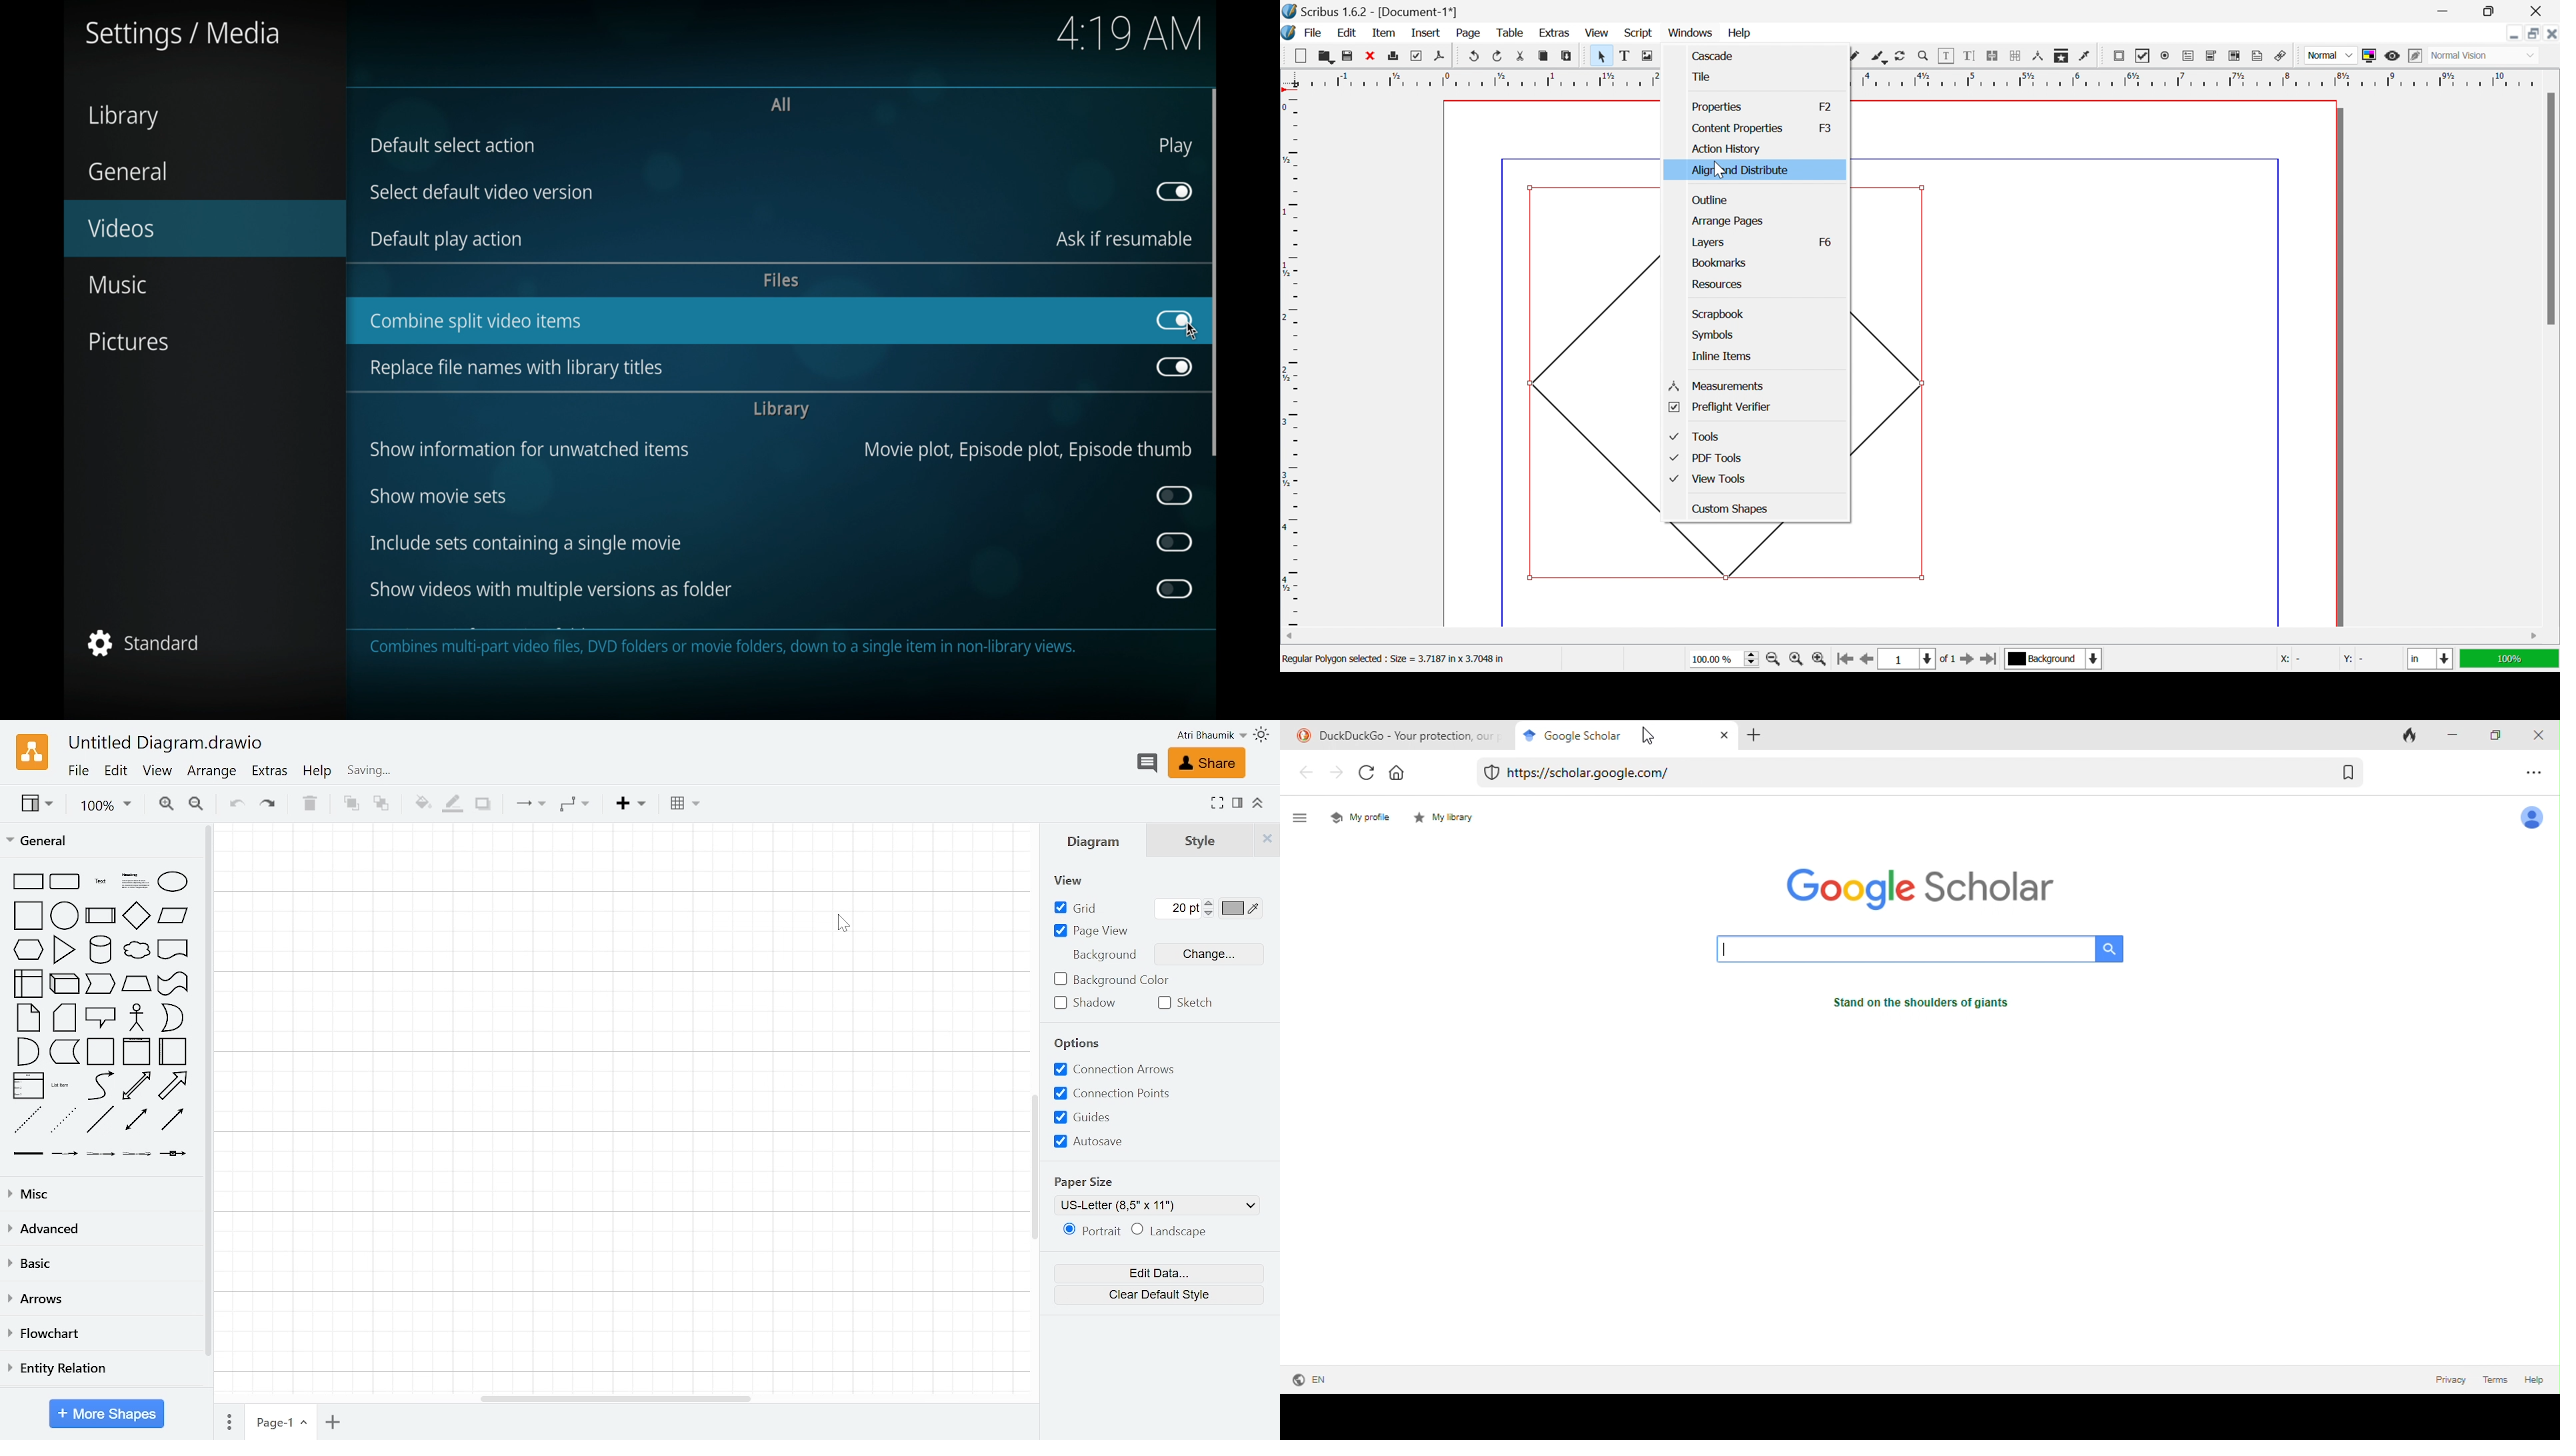 Image resolution: width=2576 pixels, height=1456 pixels. What do you see at coordinates (1156, 1274) in the screenshot?
I see `Edit data` at bounding box center [1156, 1274].